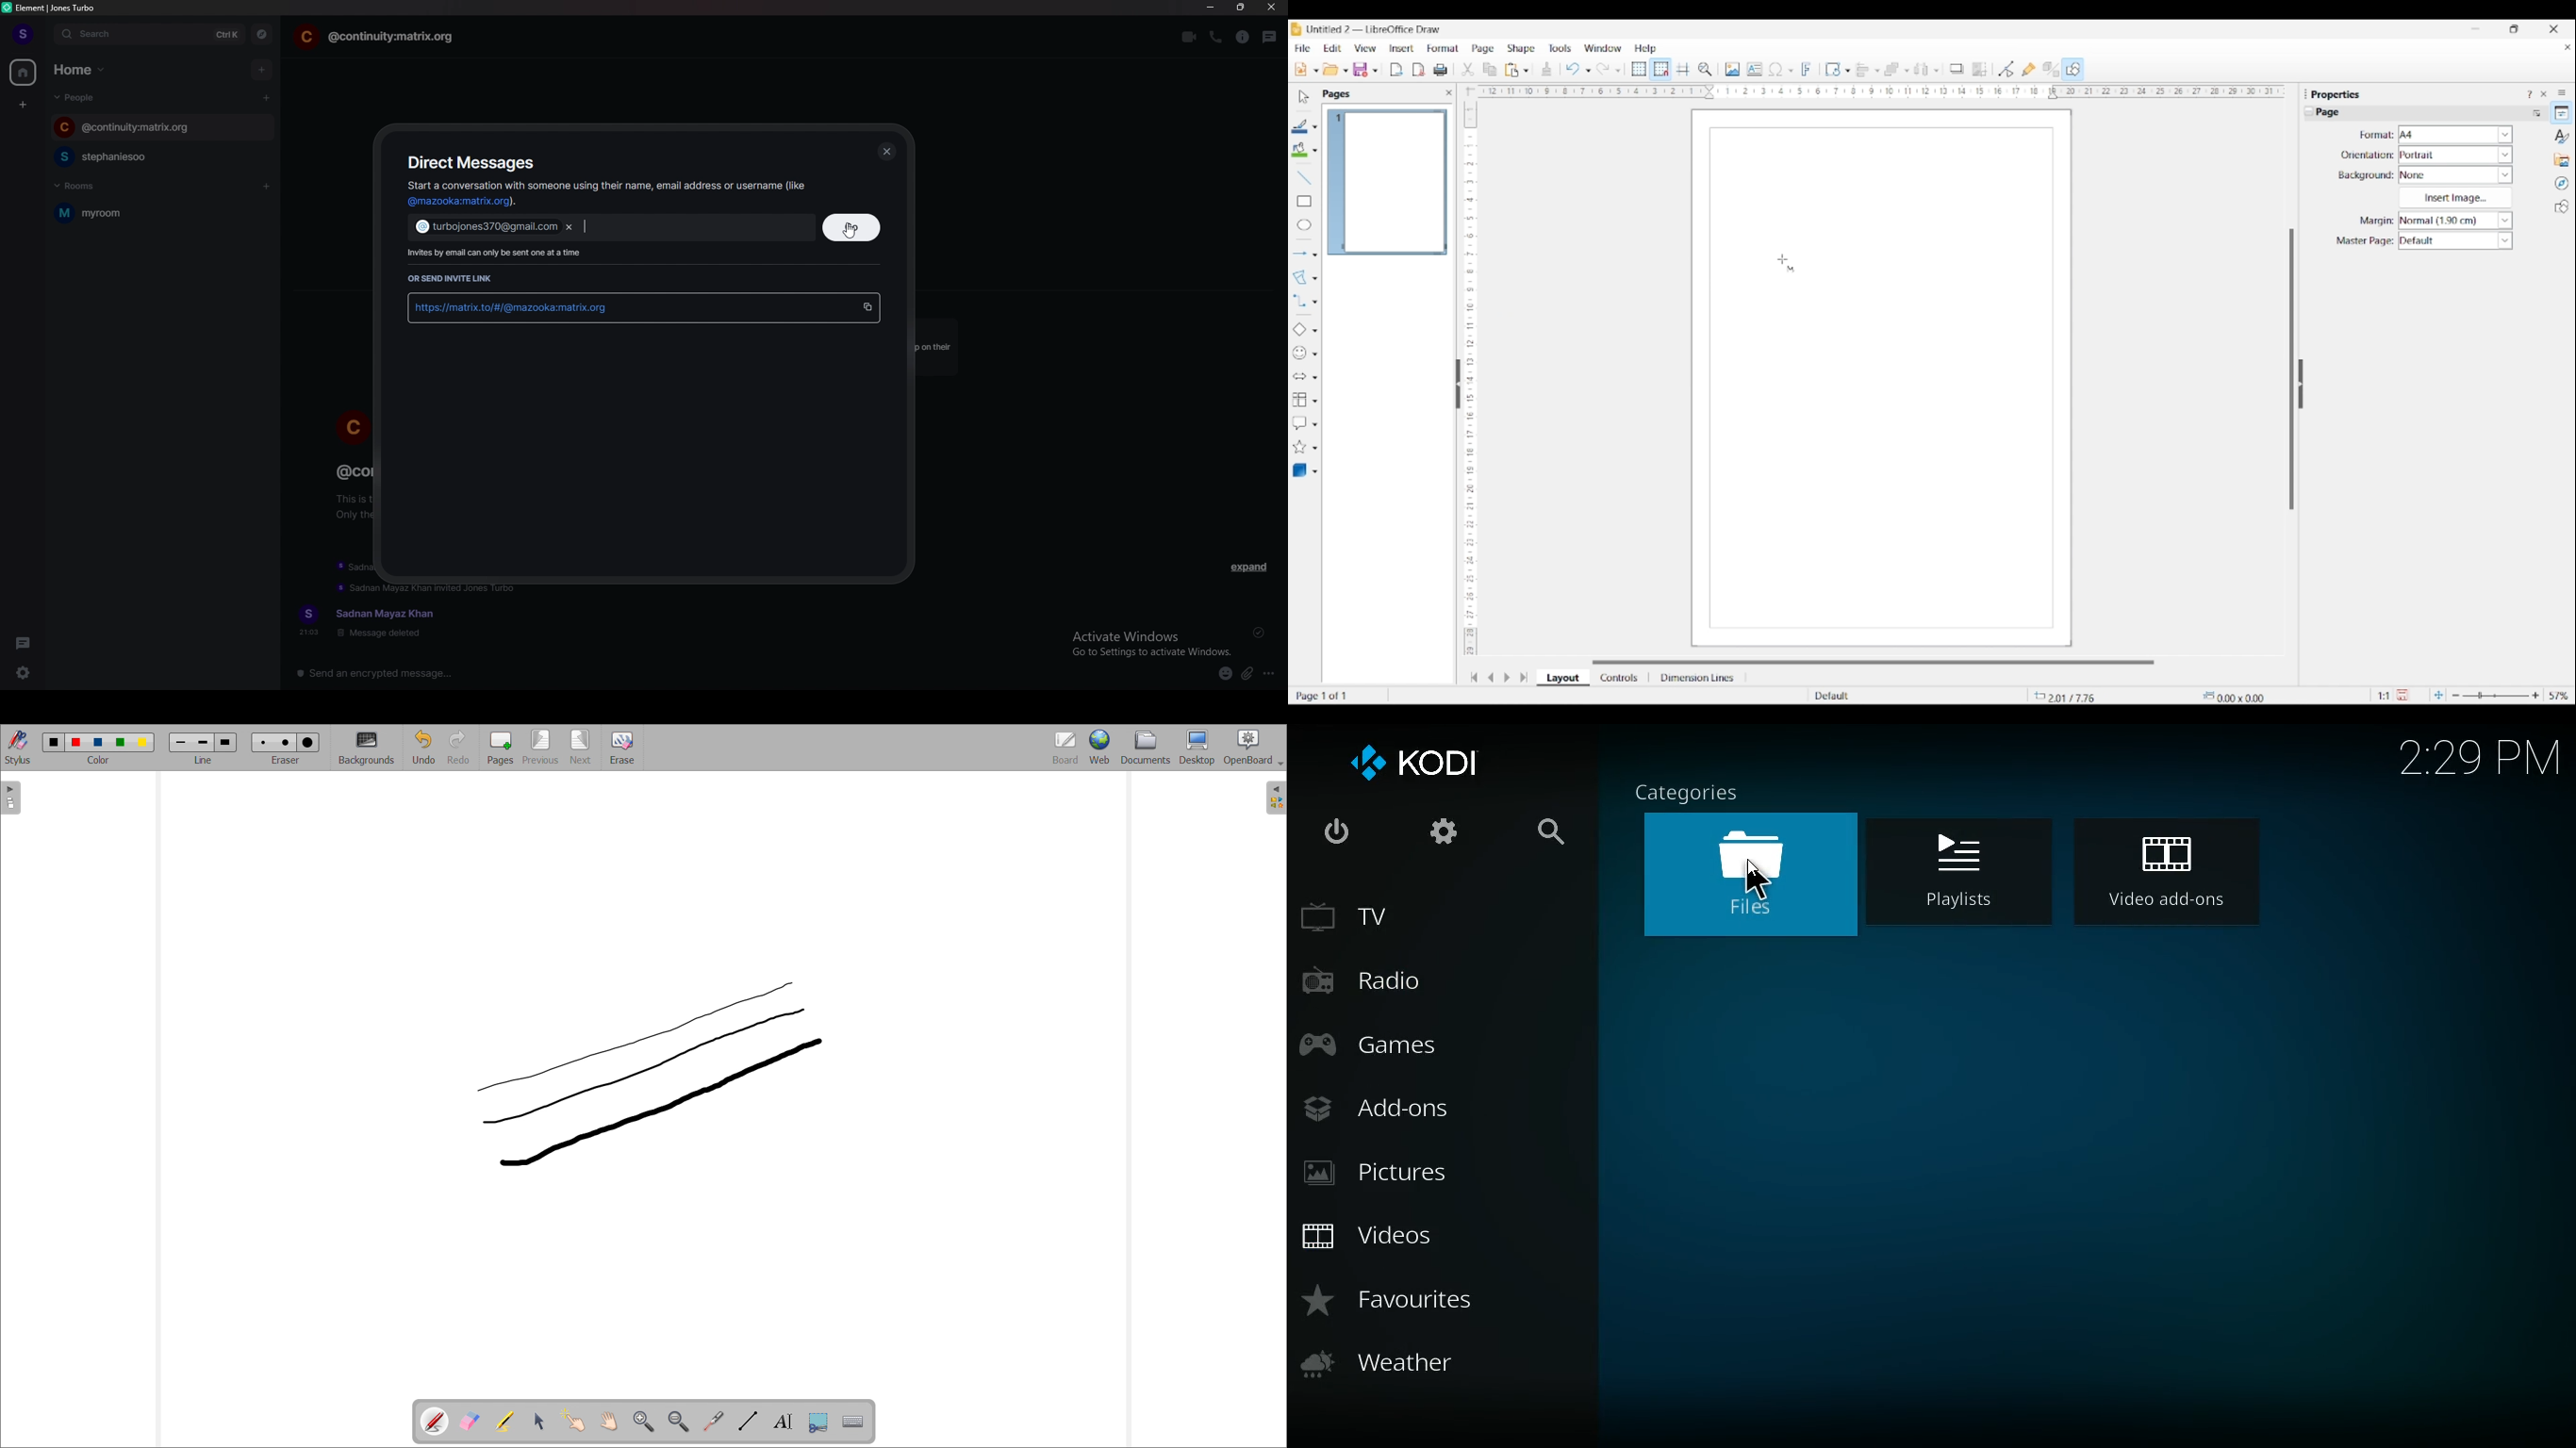  I want to click on minimize, so click(1210, 7).